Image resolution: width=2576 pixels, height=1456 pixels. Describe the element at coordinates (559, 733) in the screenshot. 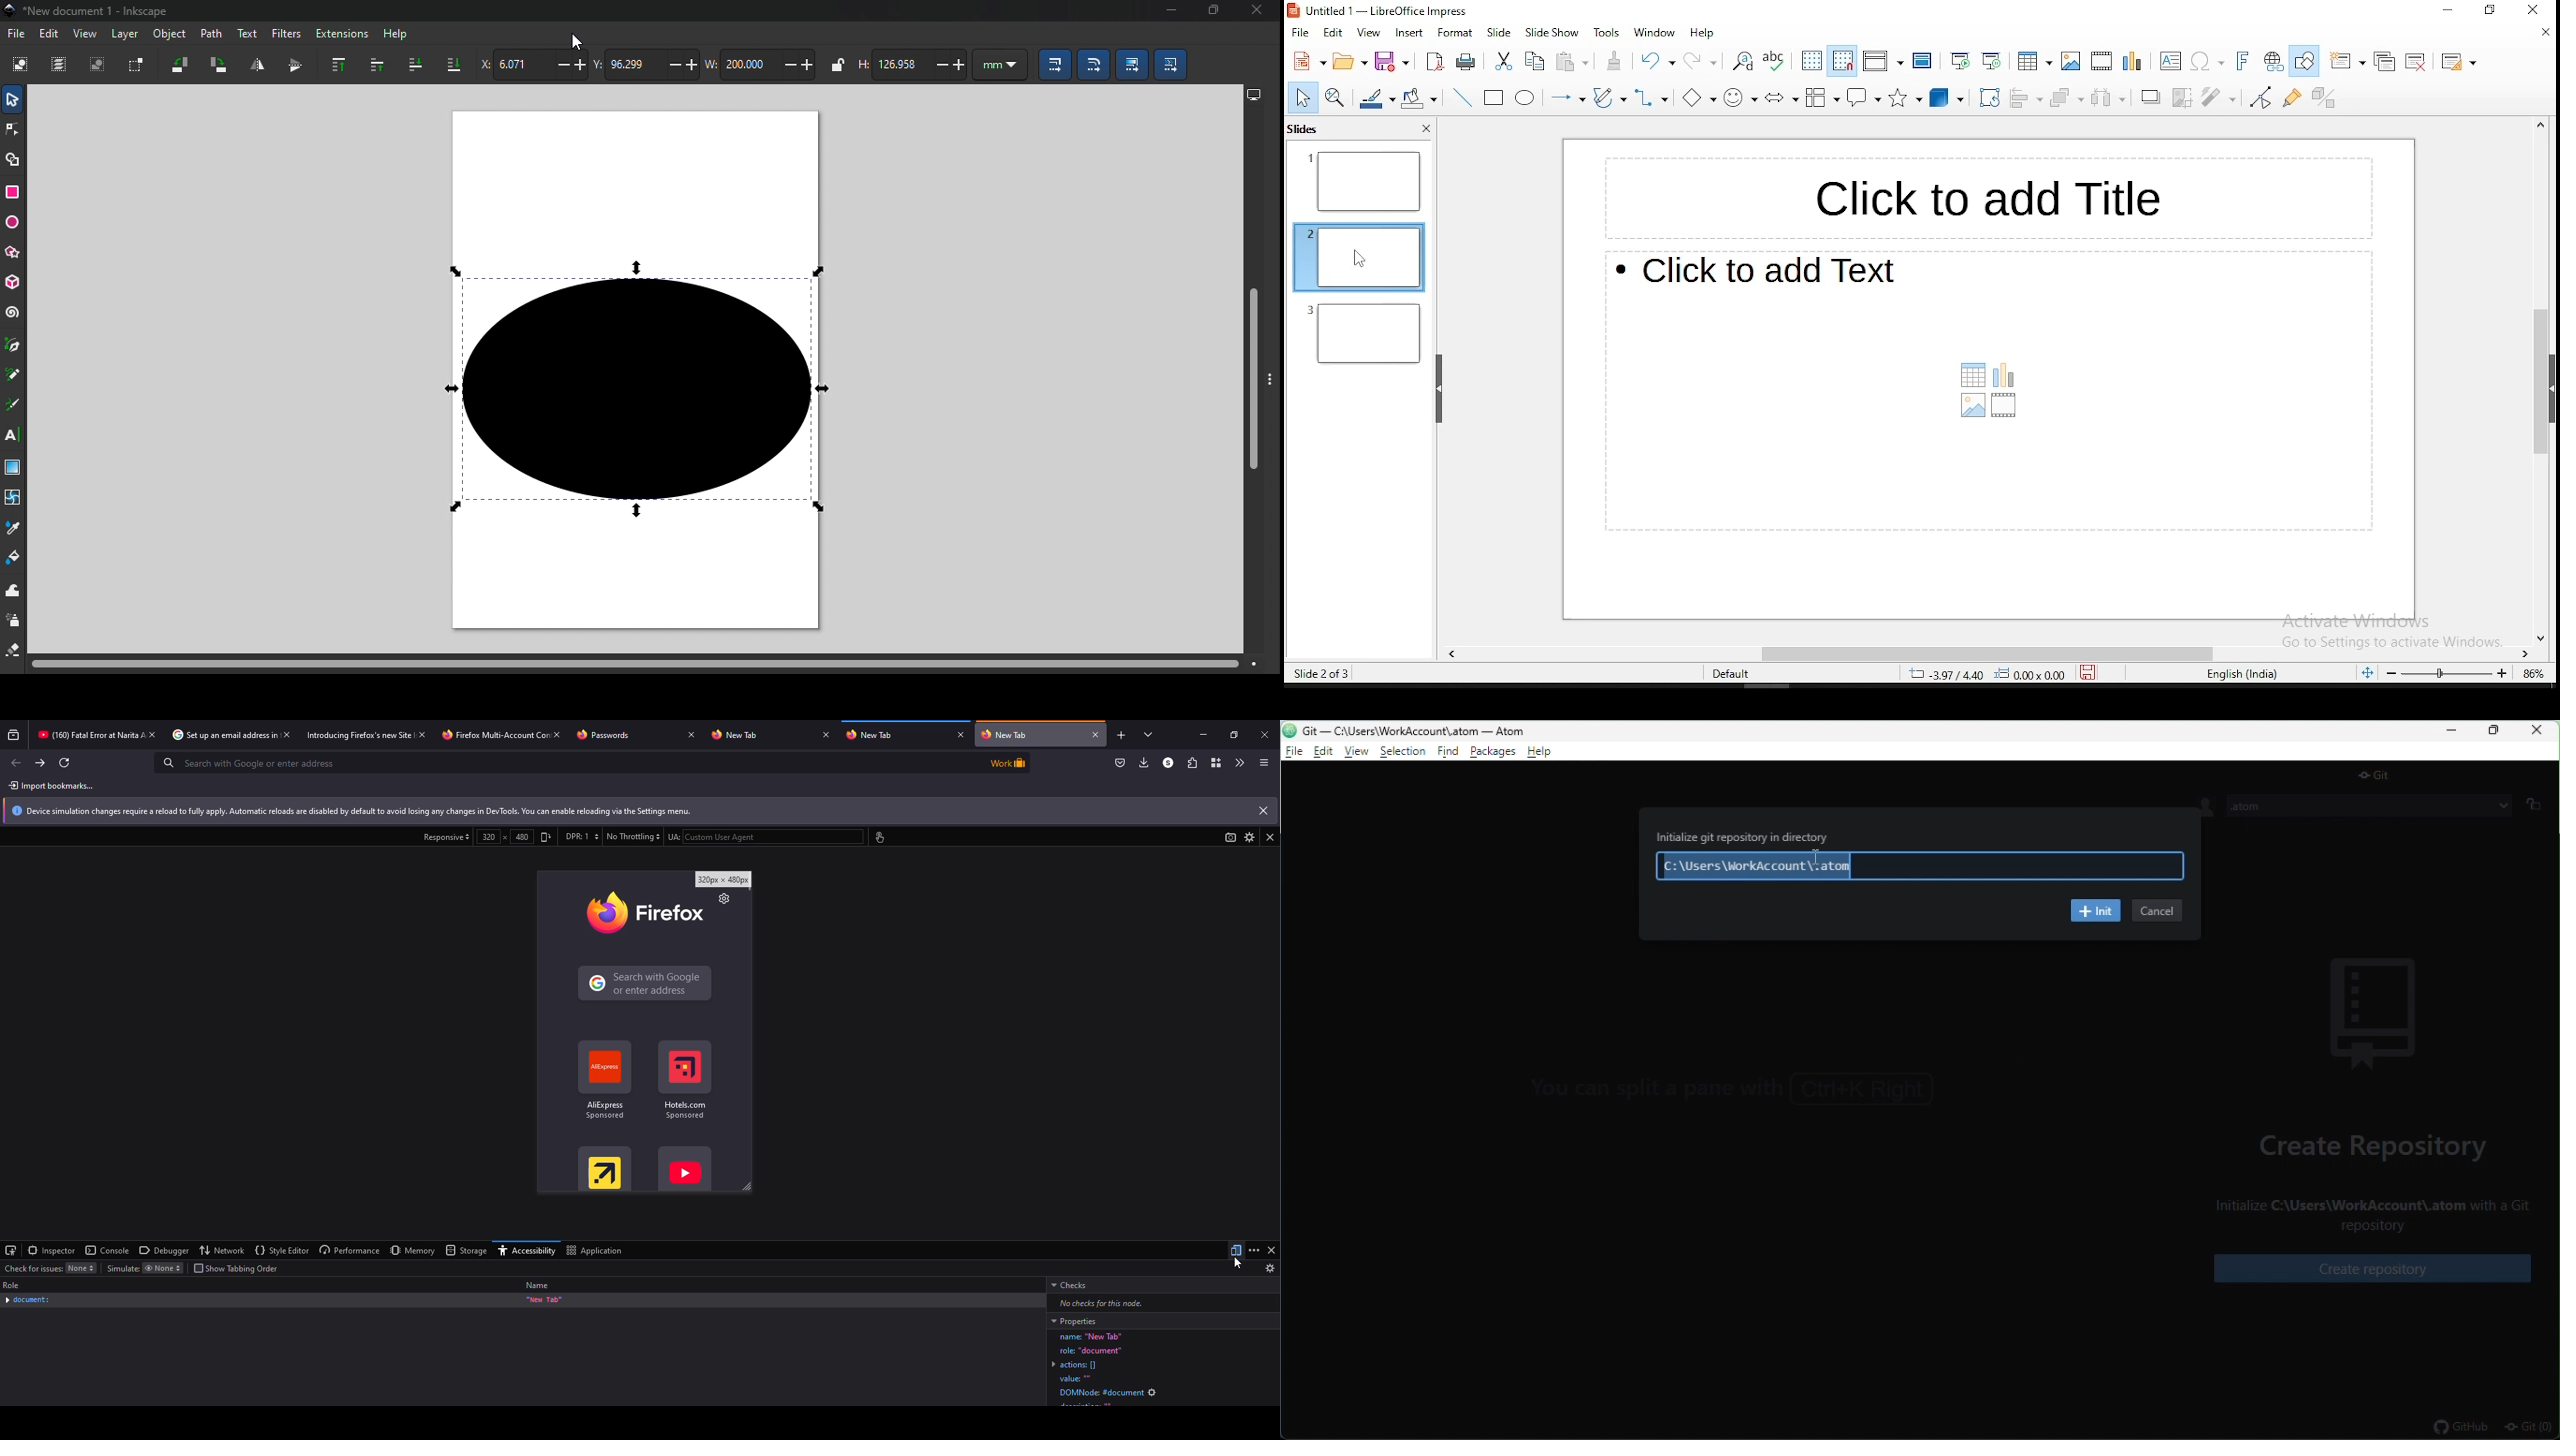

I see `close` at that location.